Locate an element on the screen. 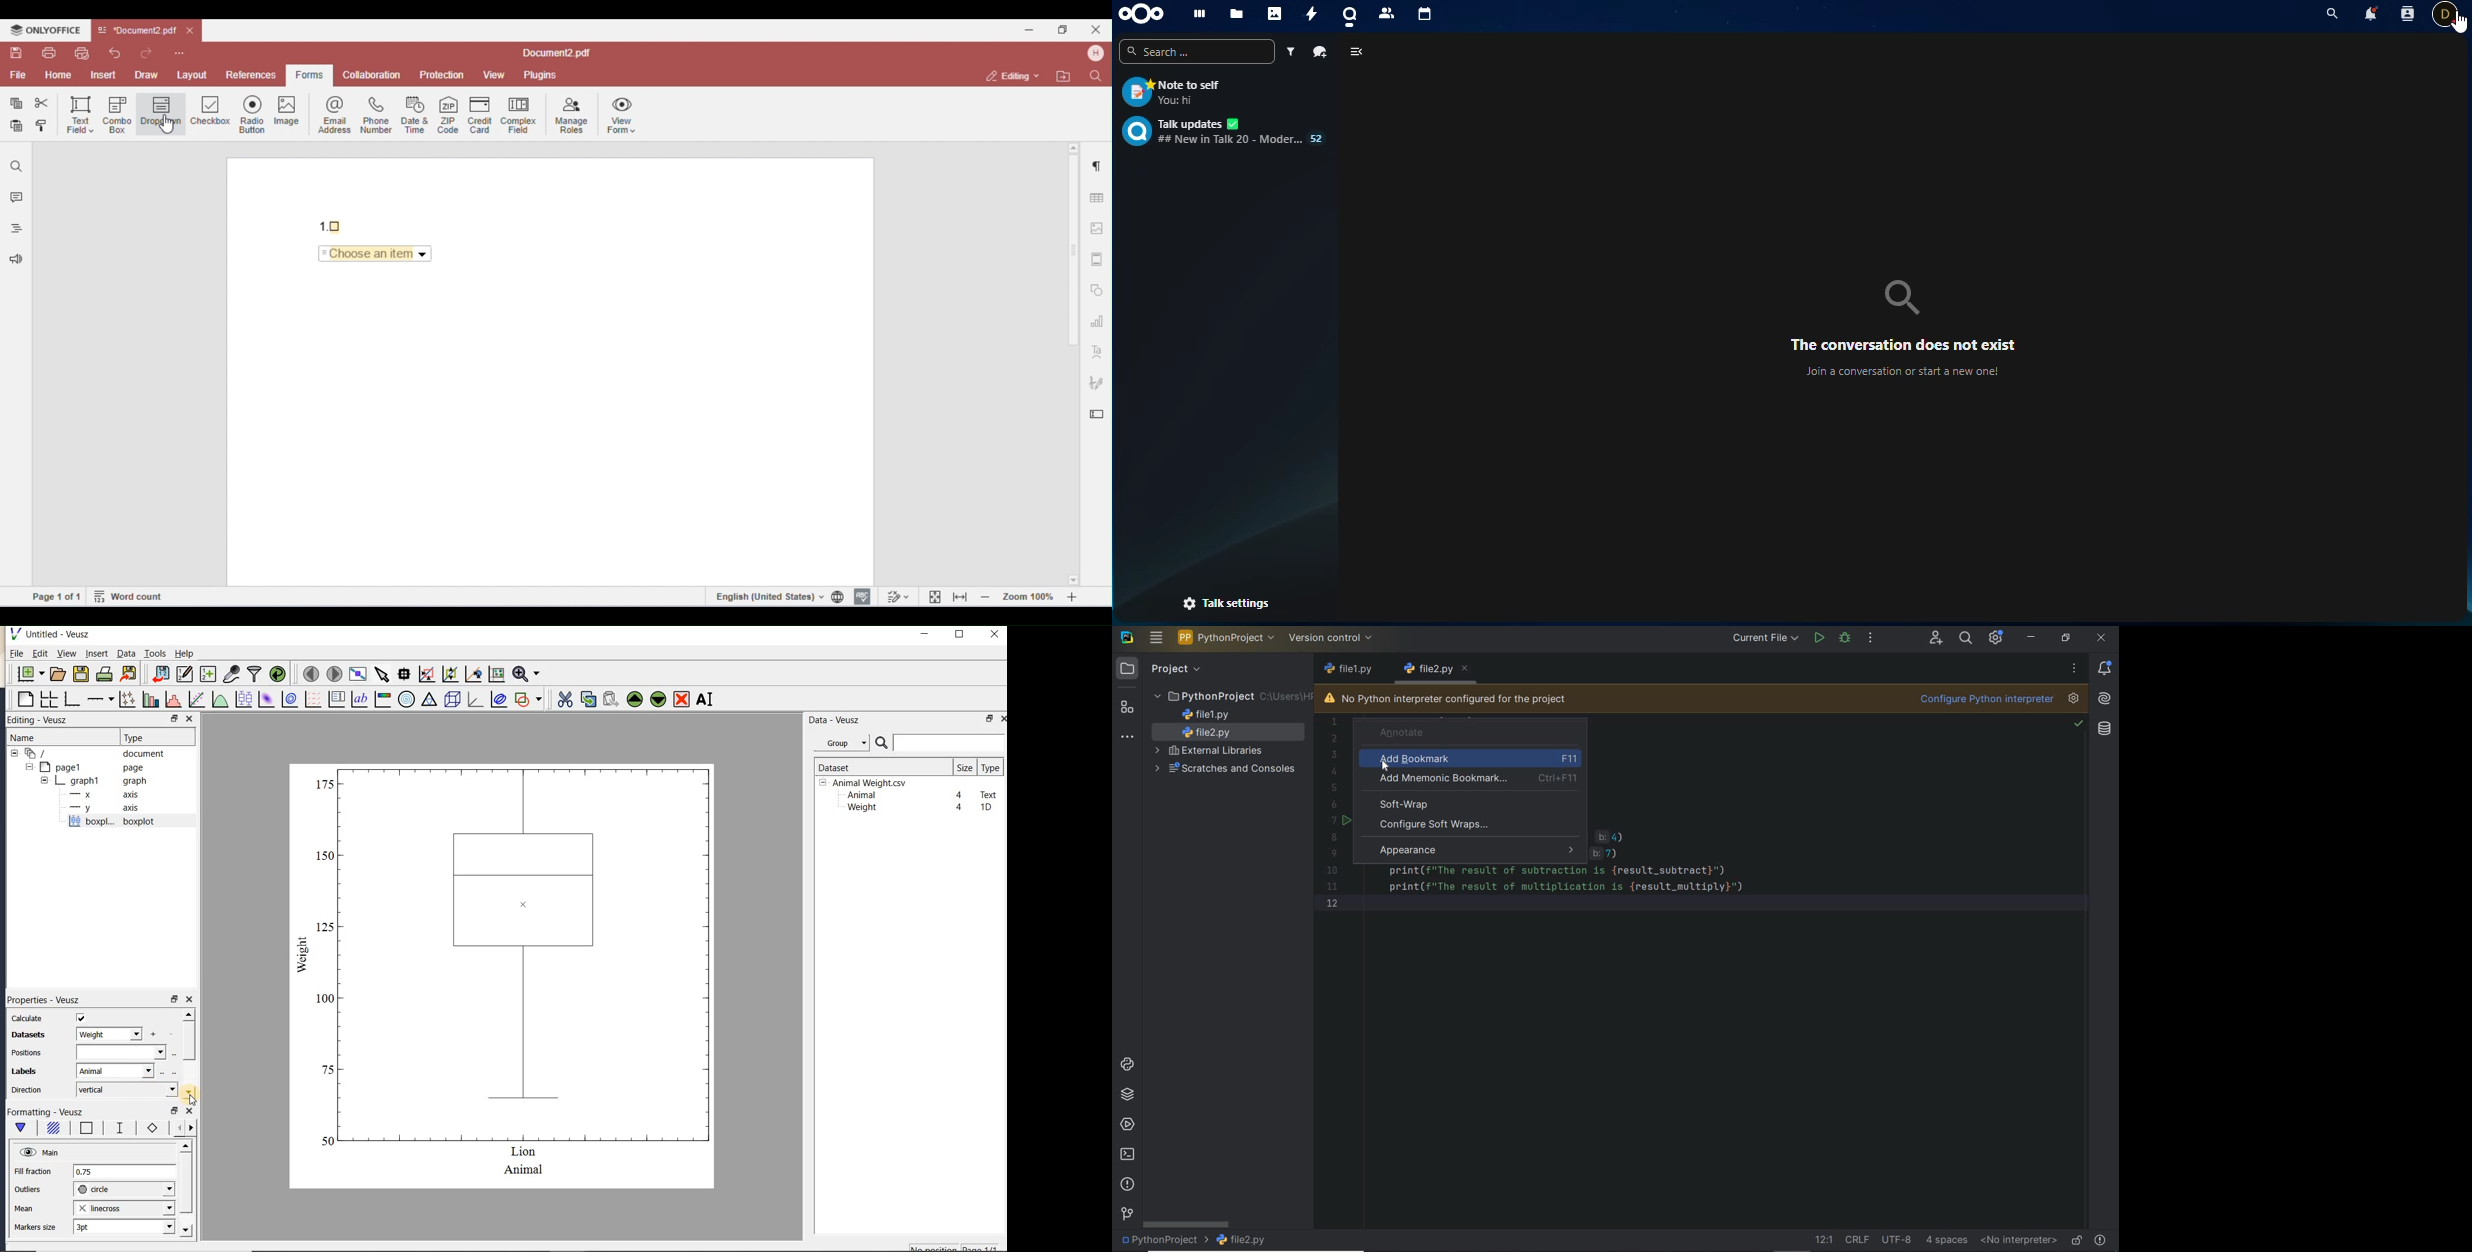 Image resolution: width=2492 pixels, height=1260 pixels. search is located at coordinates (2332, 14).